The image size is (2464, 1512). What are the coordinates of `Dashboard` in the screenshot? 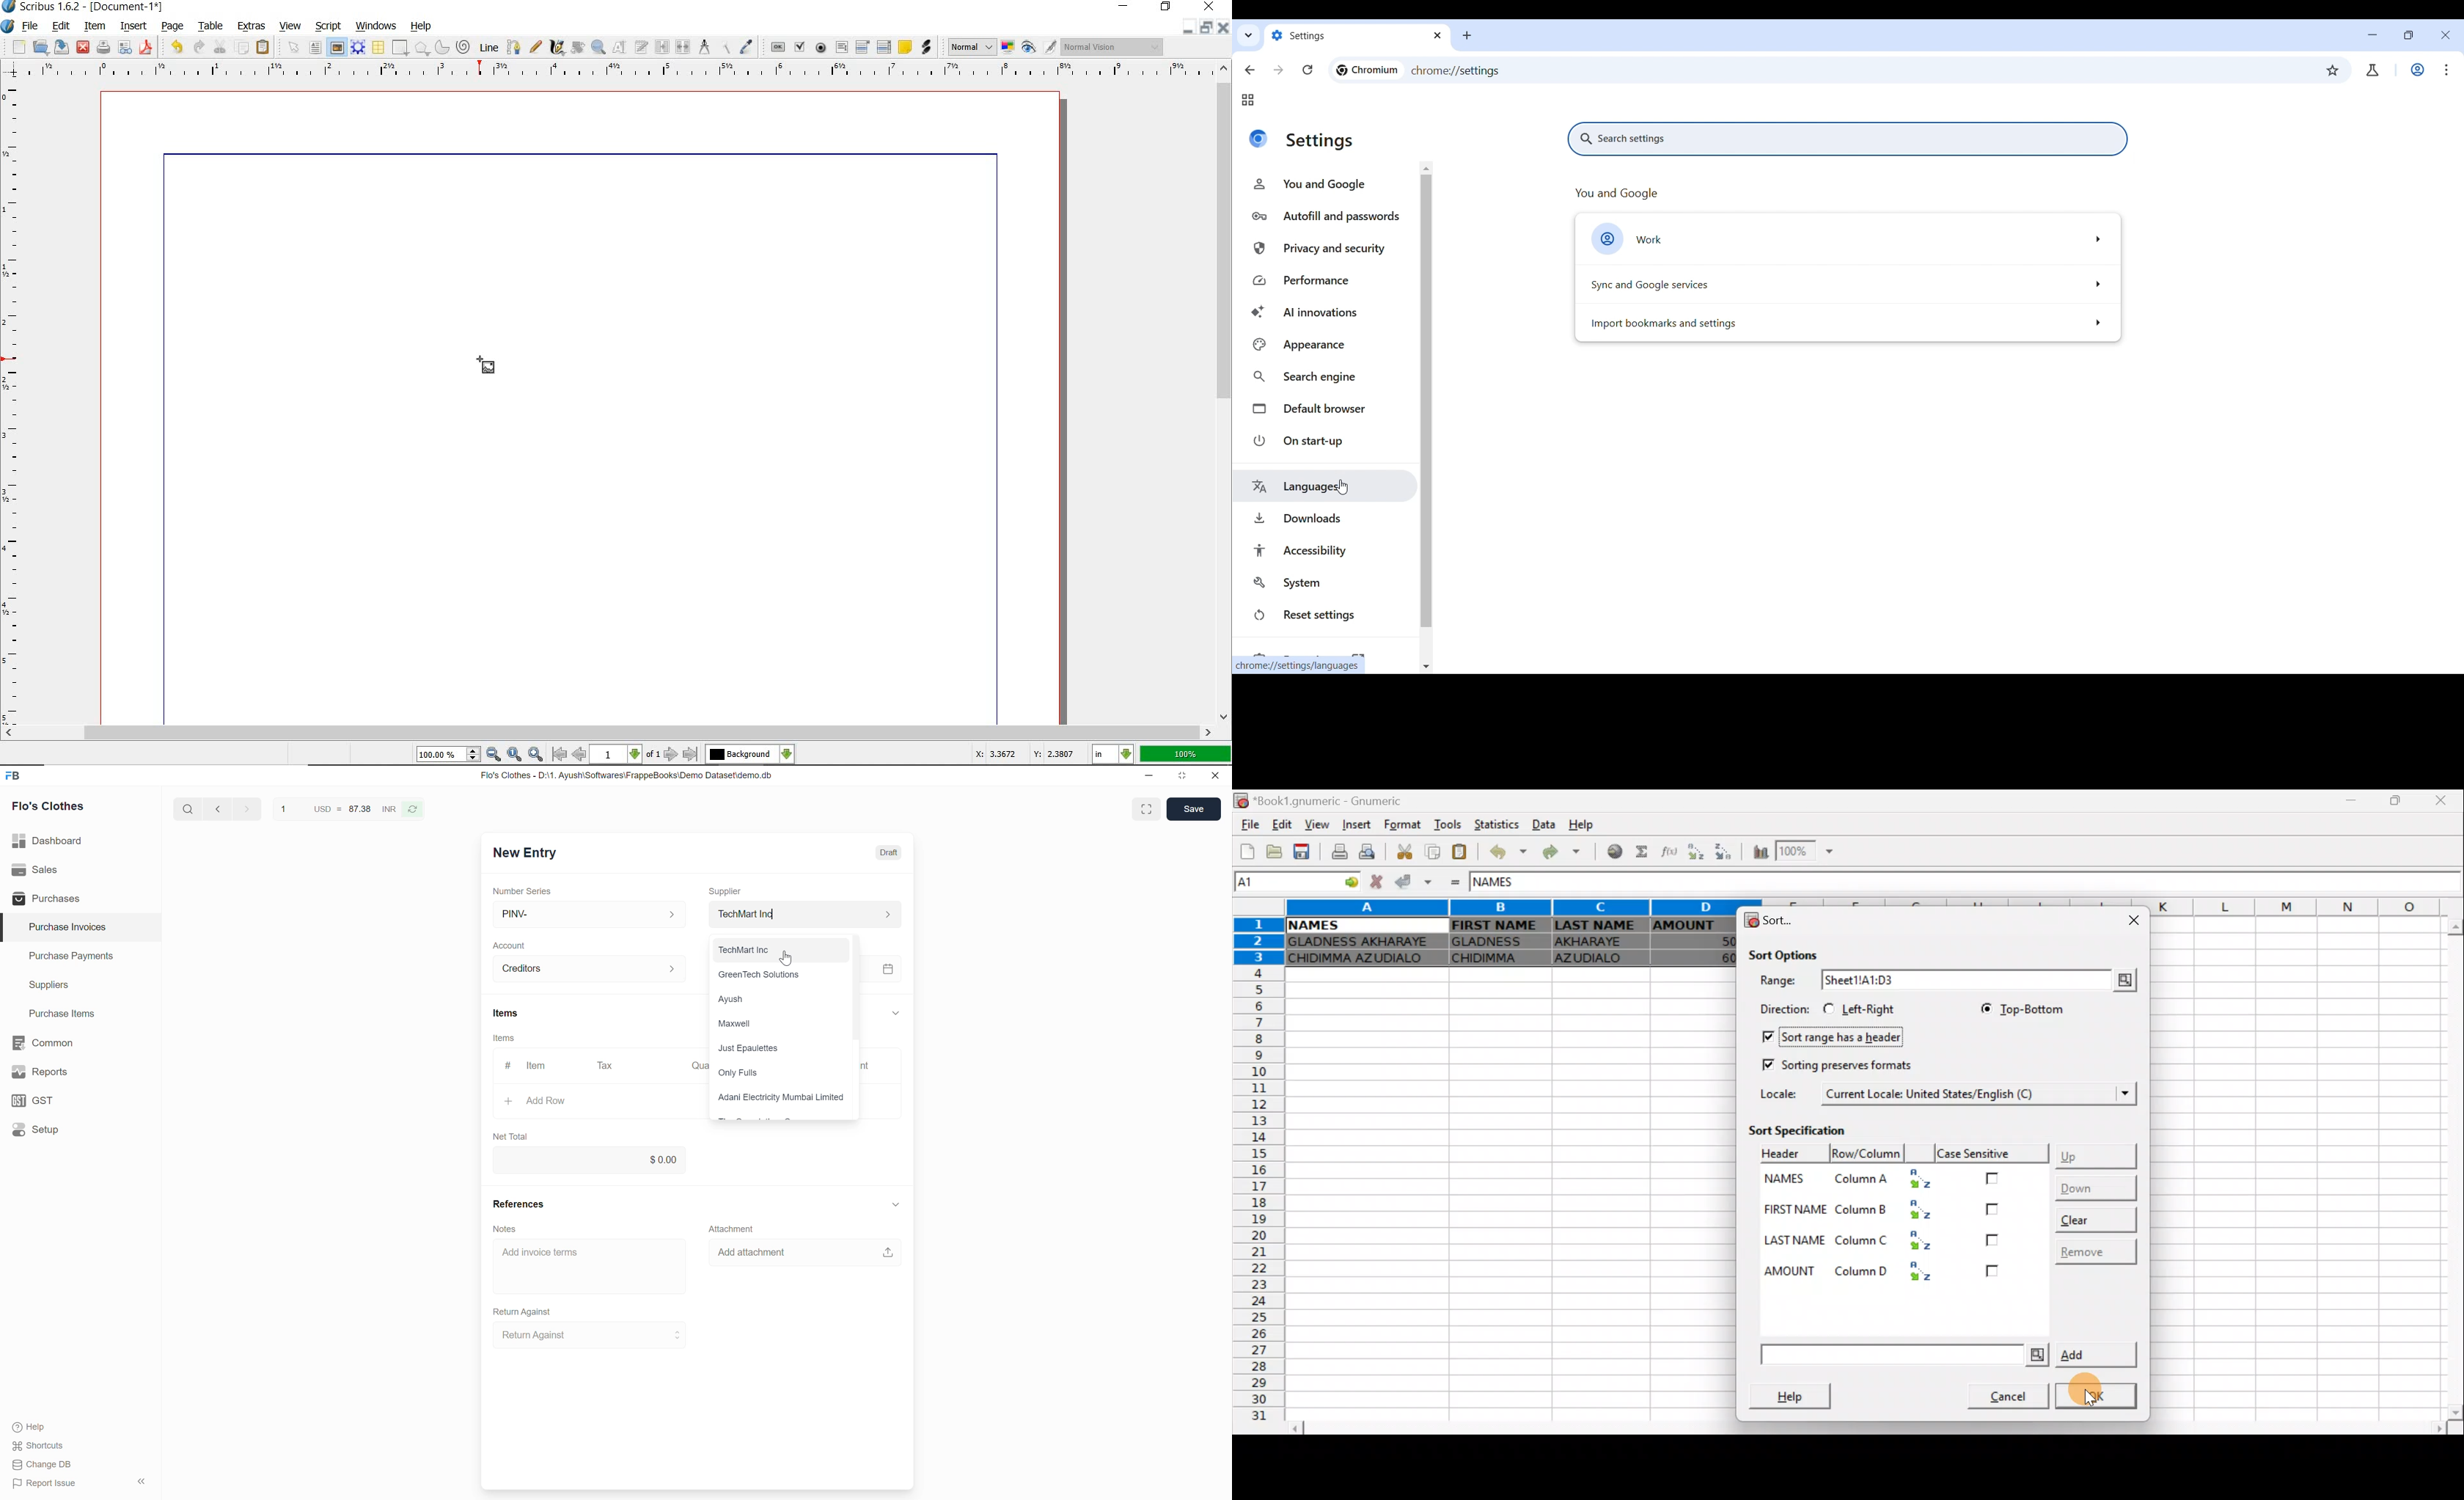 It's located at (49, 839).